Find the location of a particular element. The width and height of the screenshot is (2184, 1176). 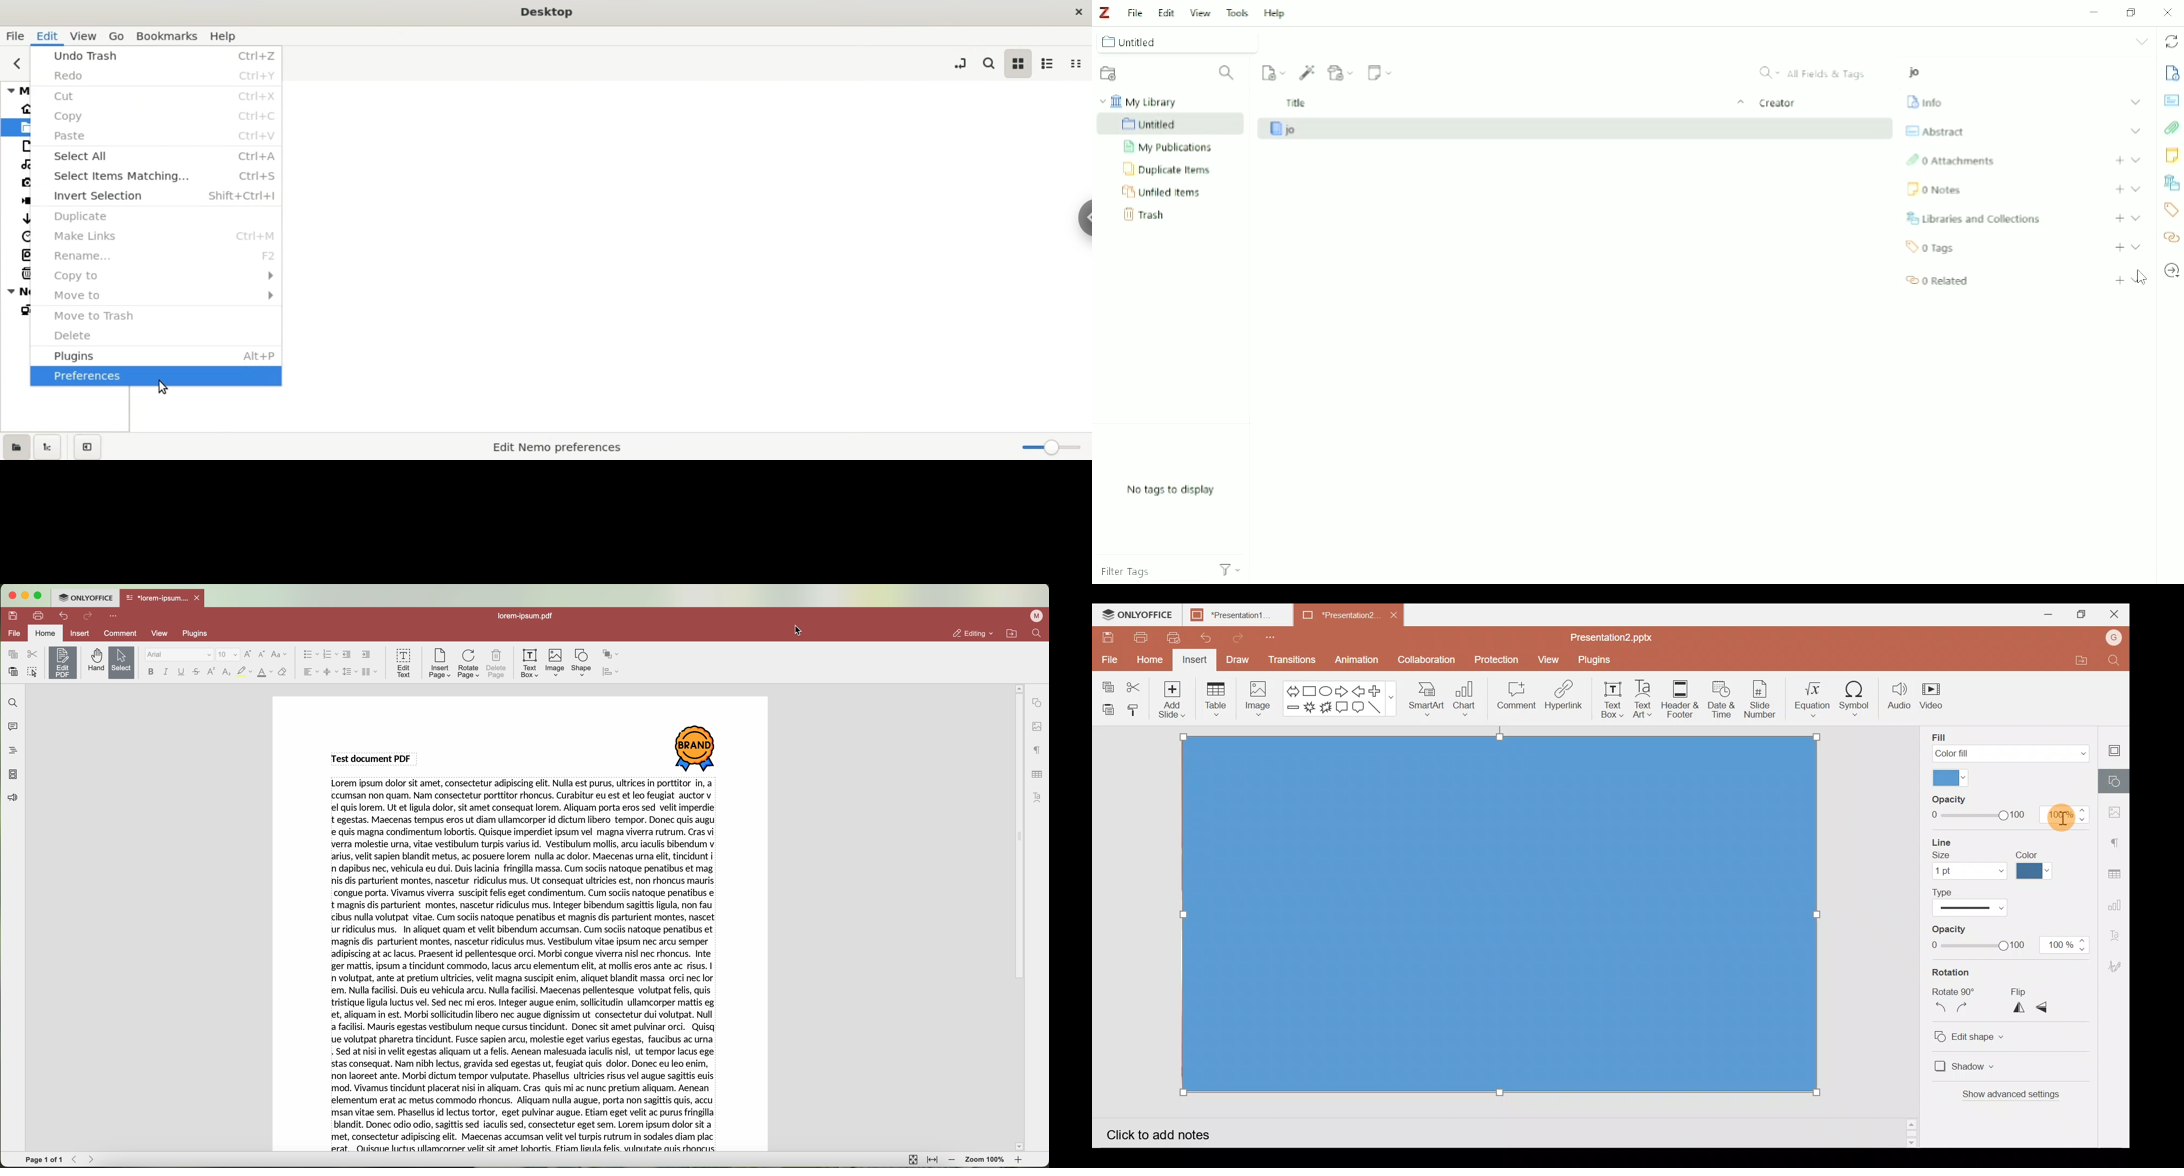

0 Tags is located at coordinates (1929, 249).